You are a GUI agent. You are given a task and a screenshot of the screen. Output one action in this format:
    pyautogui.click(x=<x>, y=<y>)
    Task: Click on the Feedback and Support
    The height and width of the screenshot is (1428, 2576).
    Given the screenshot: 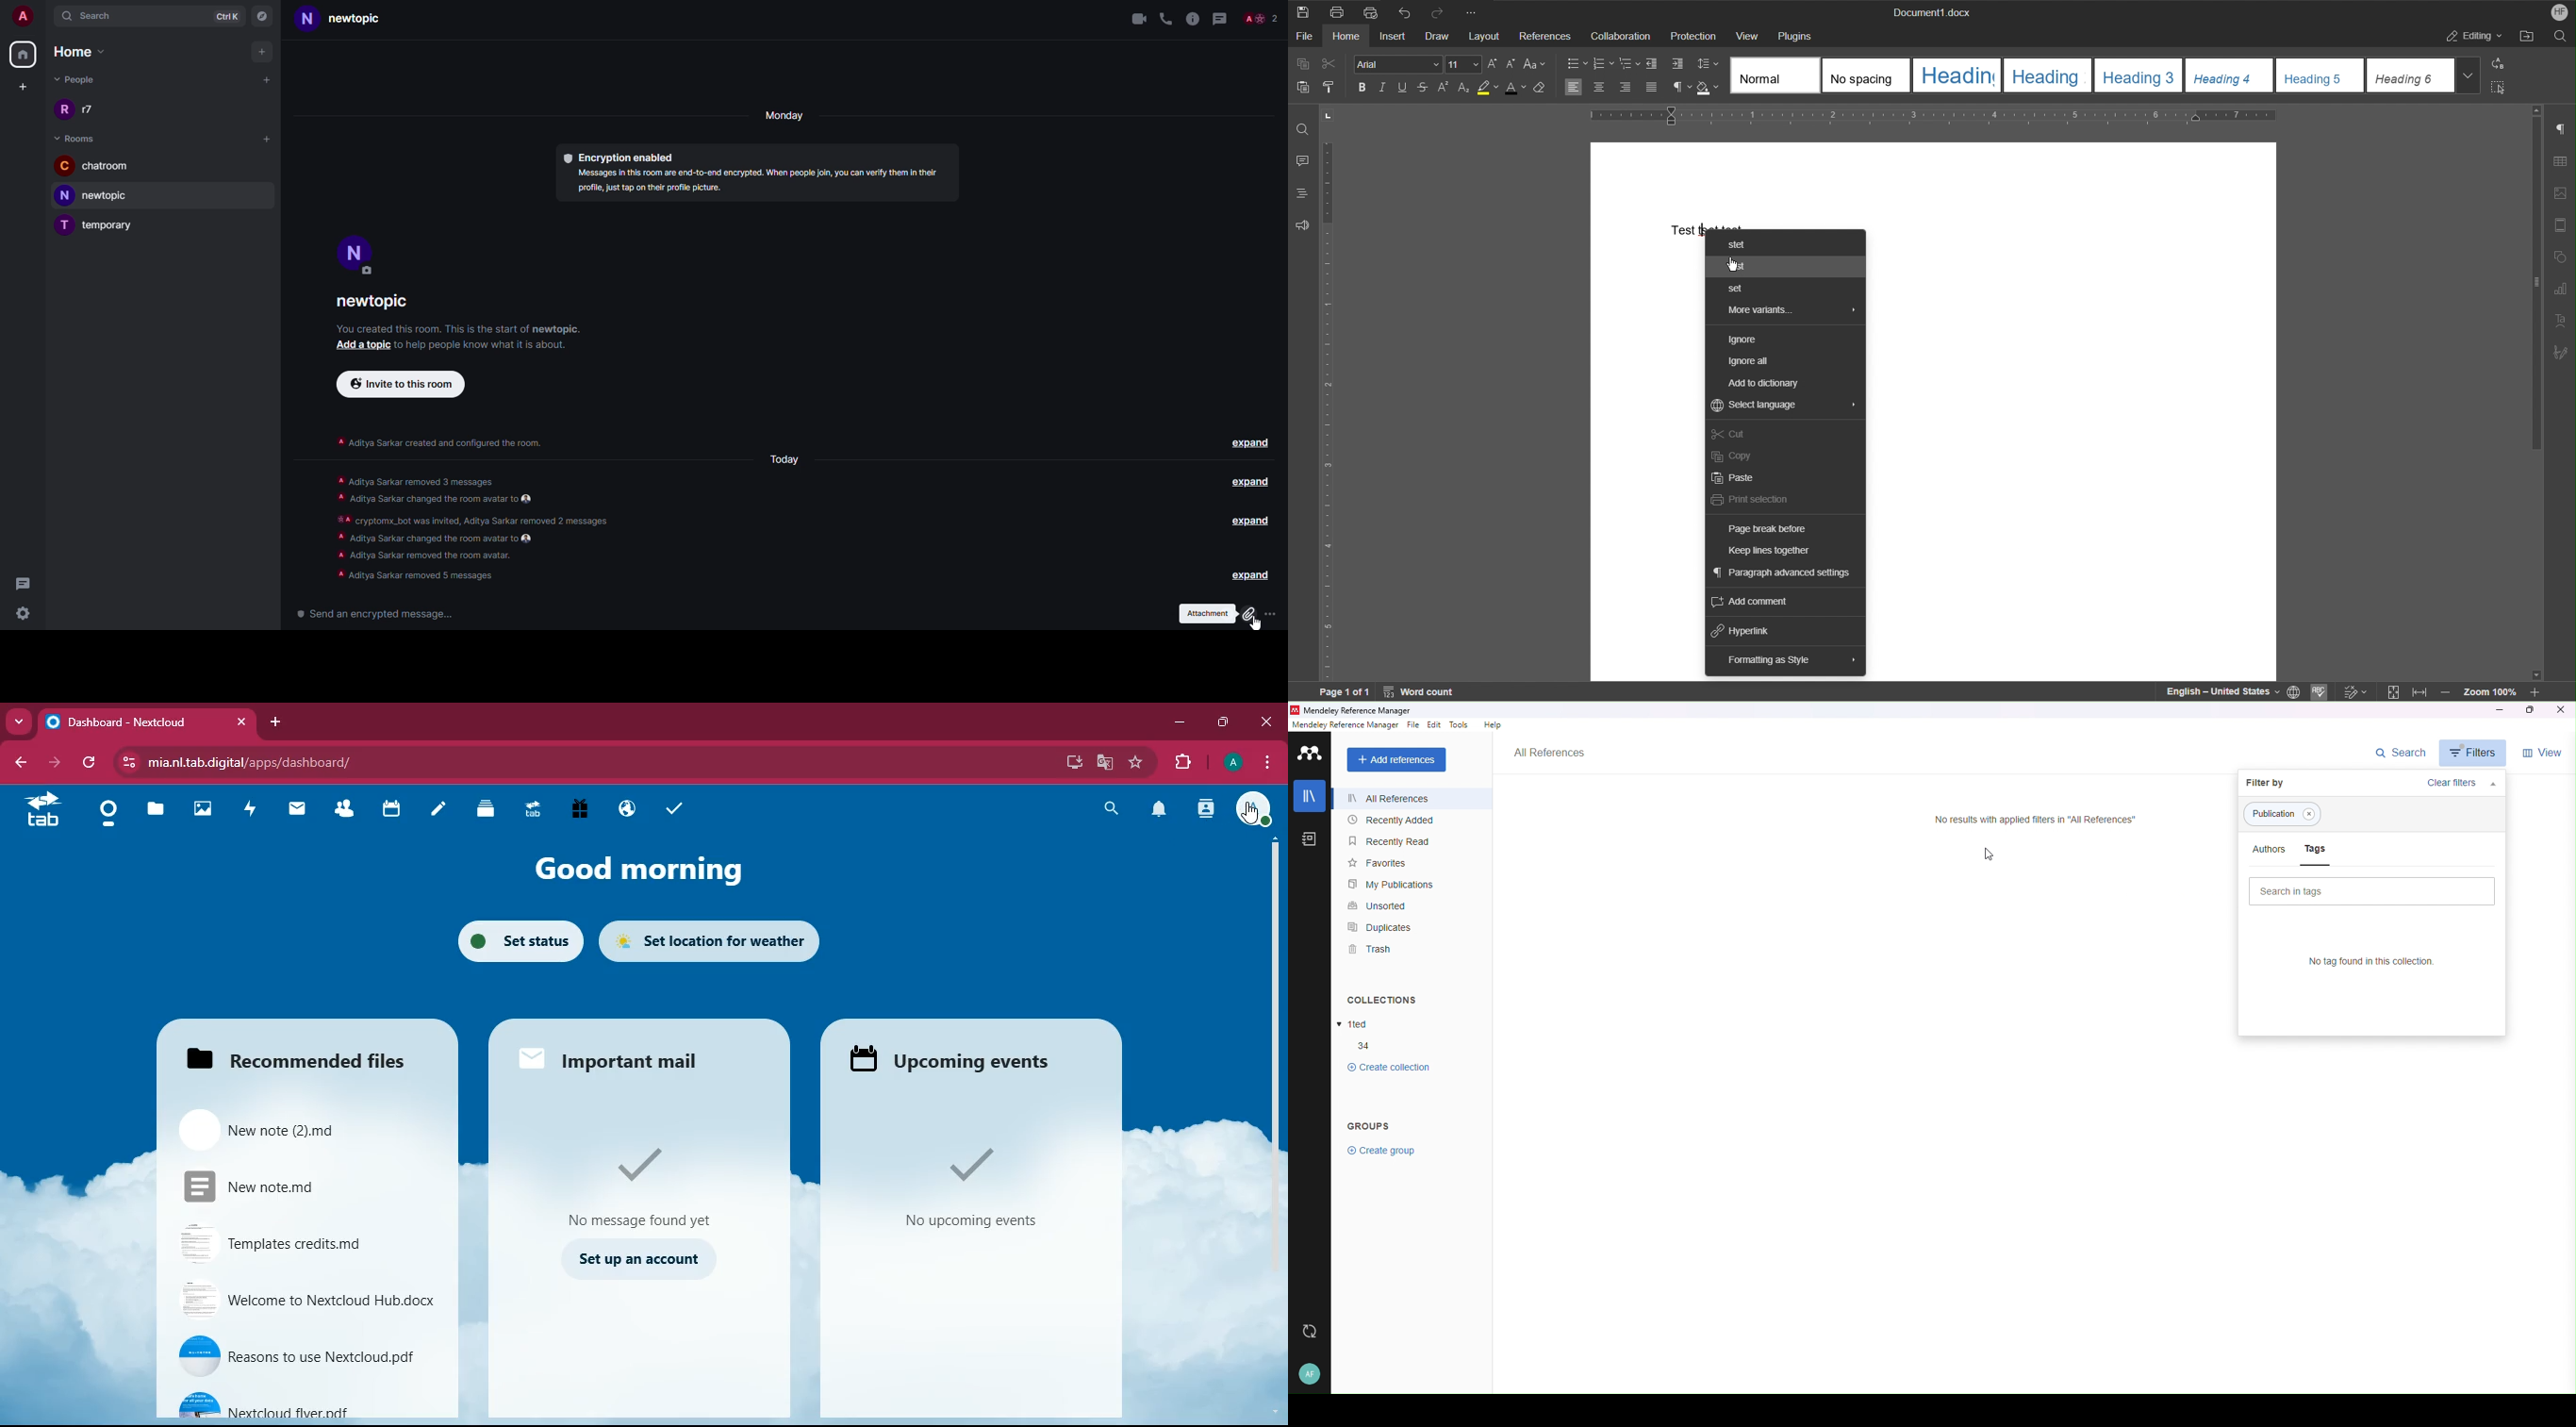 What is the action you would take?
    pyautogui.click(x=1301, y=226)
    